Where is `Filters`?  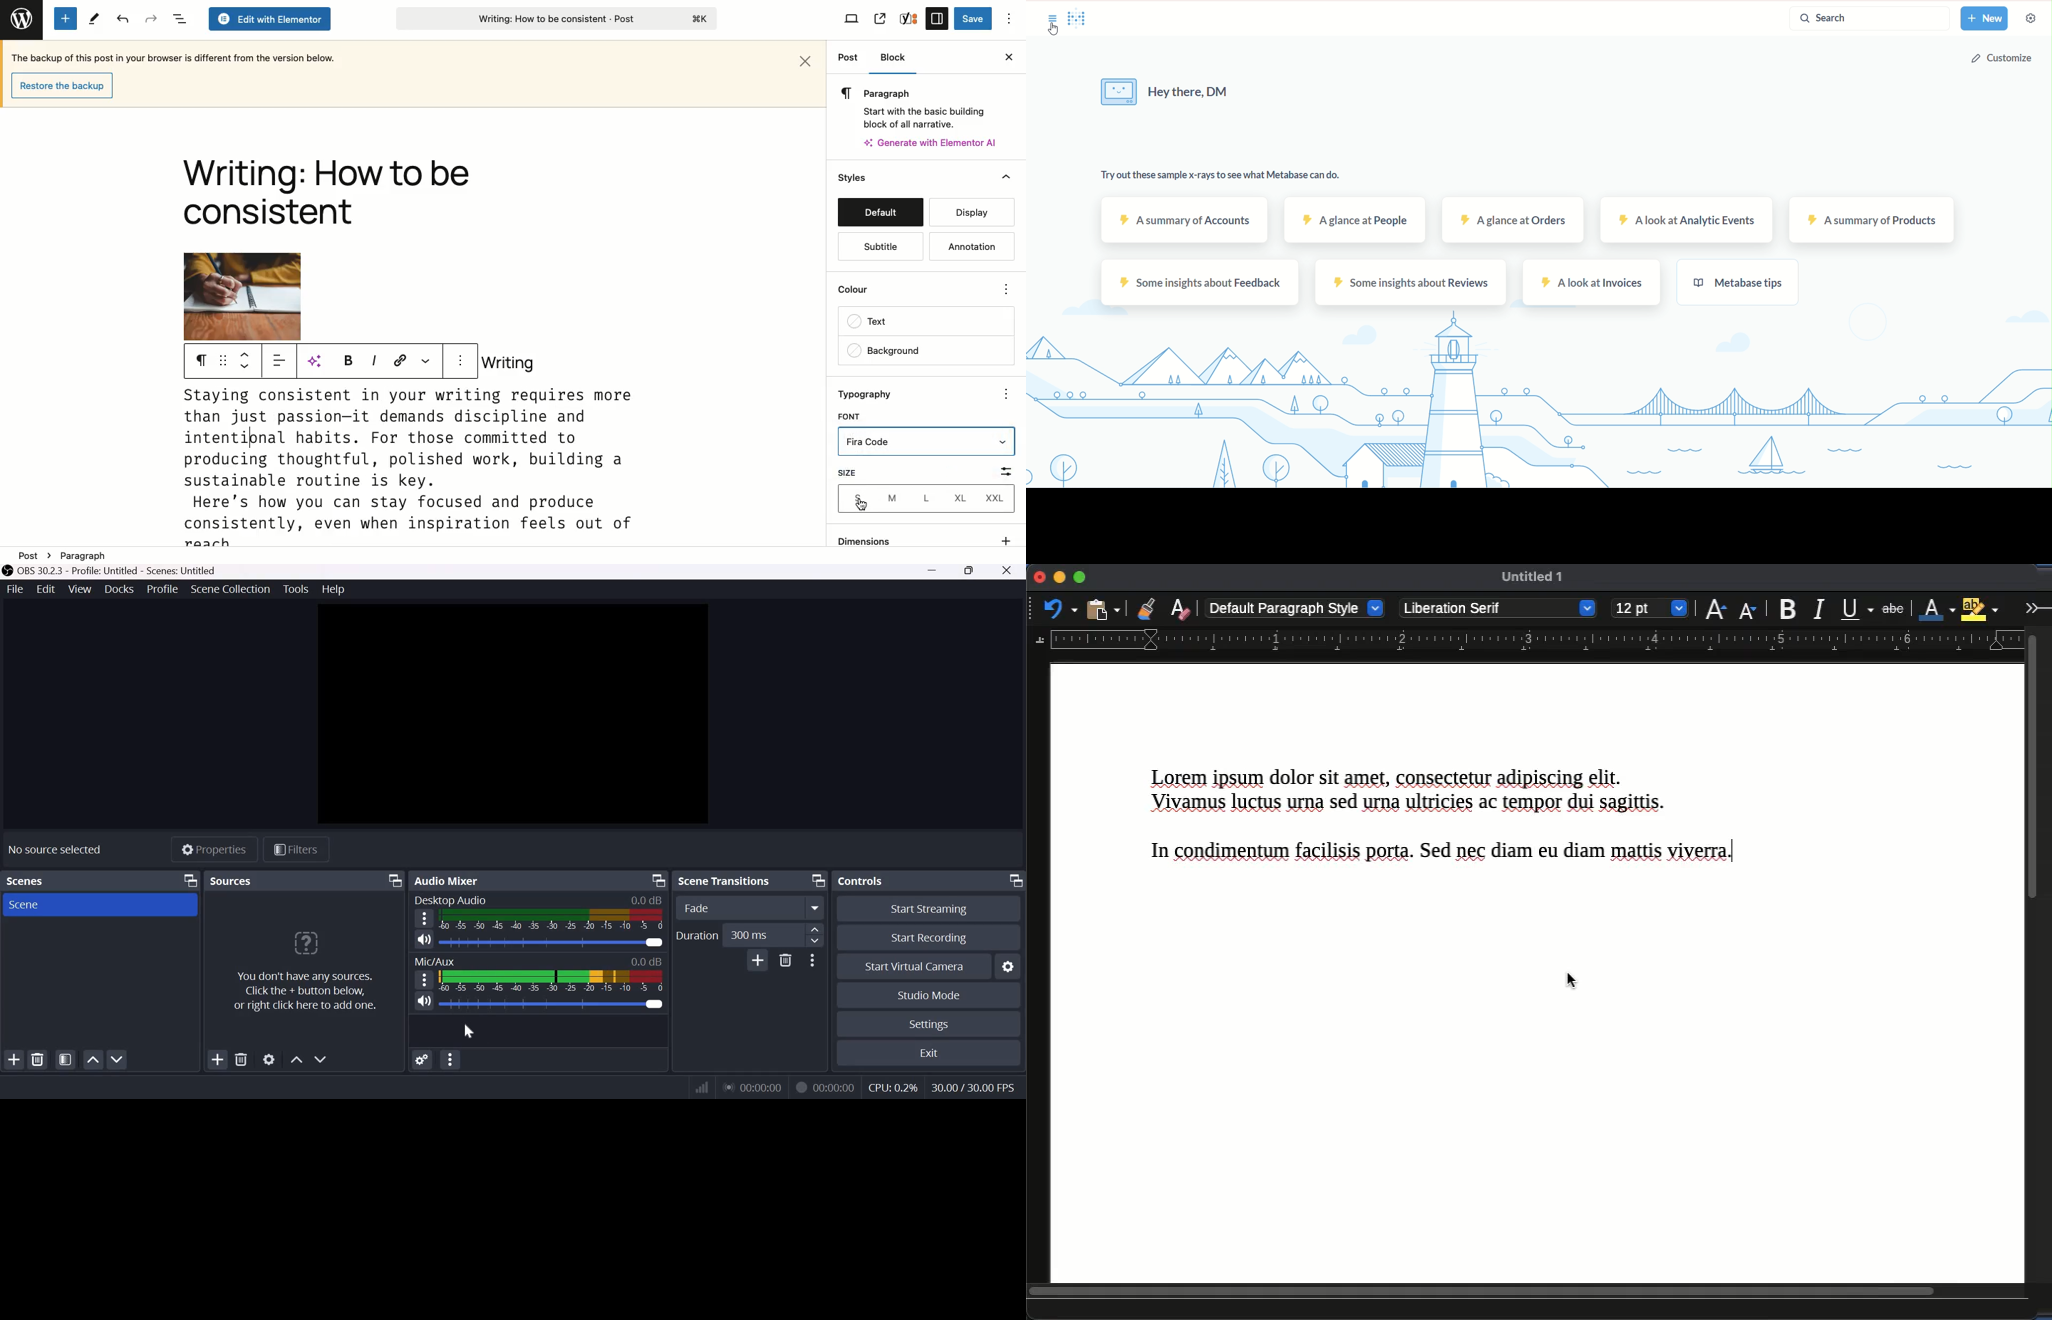
Filters is located at coordinates (294, 850).